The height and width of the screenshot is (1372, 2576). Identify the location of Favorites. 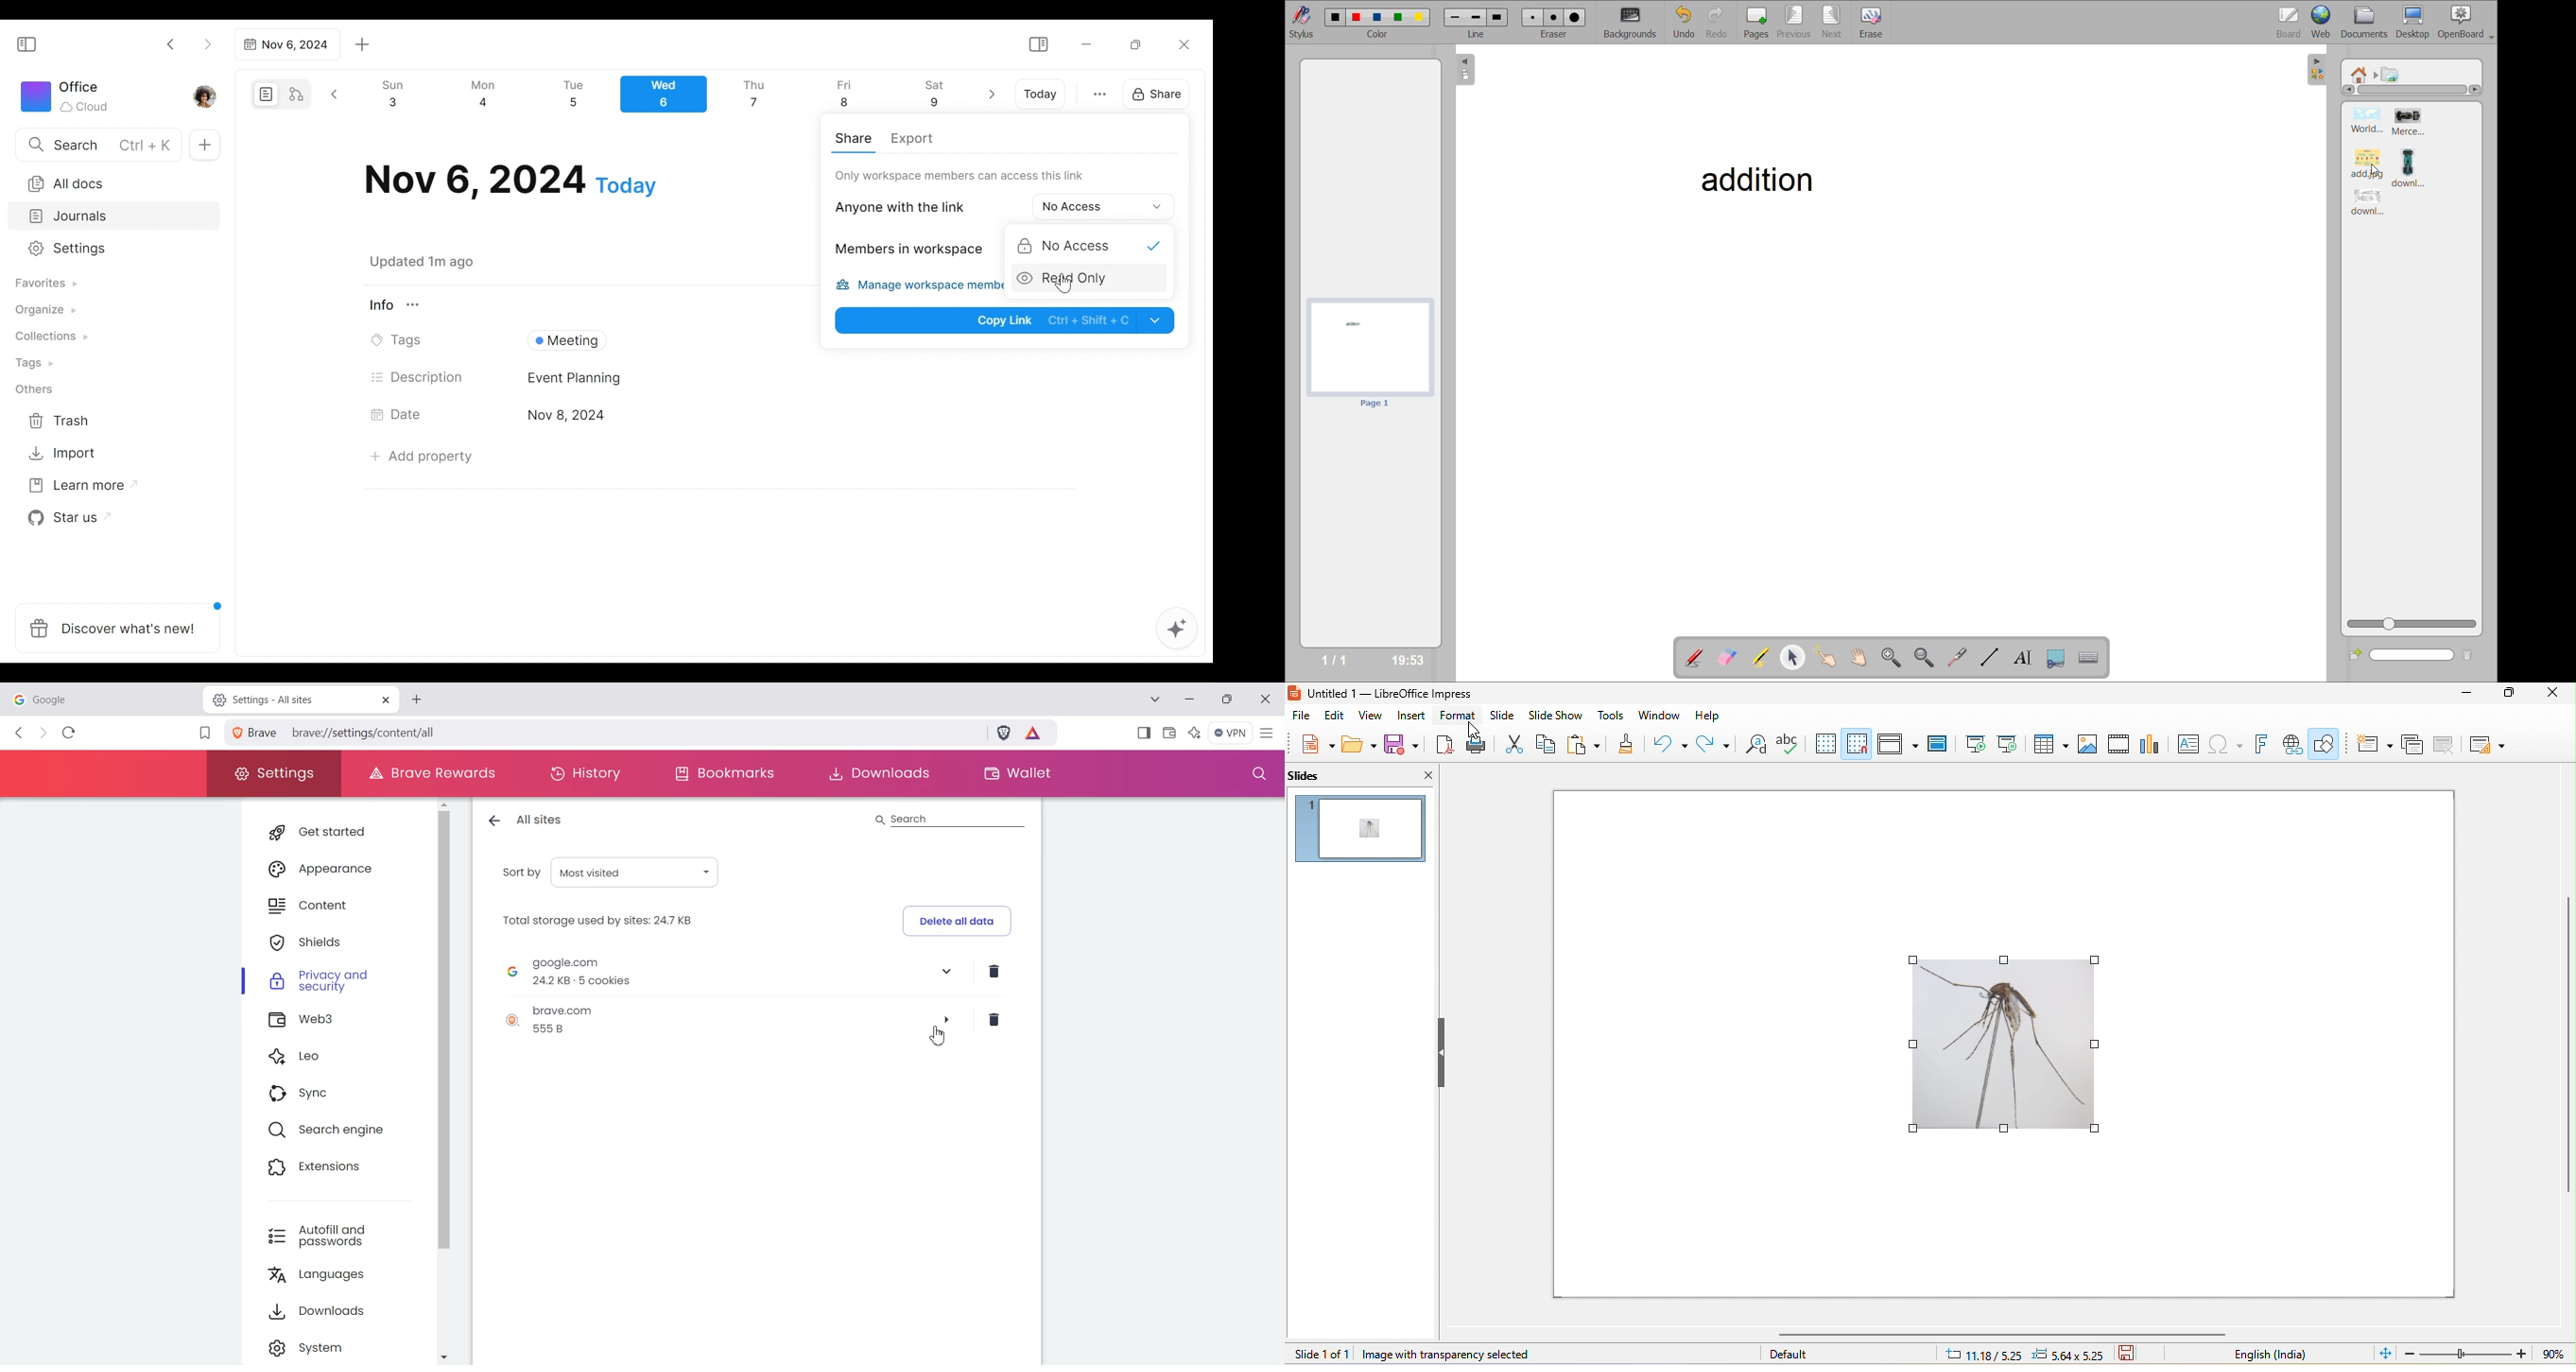
(45, 284).